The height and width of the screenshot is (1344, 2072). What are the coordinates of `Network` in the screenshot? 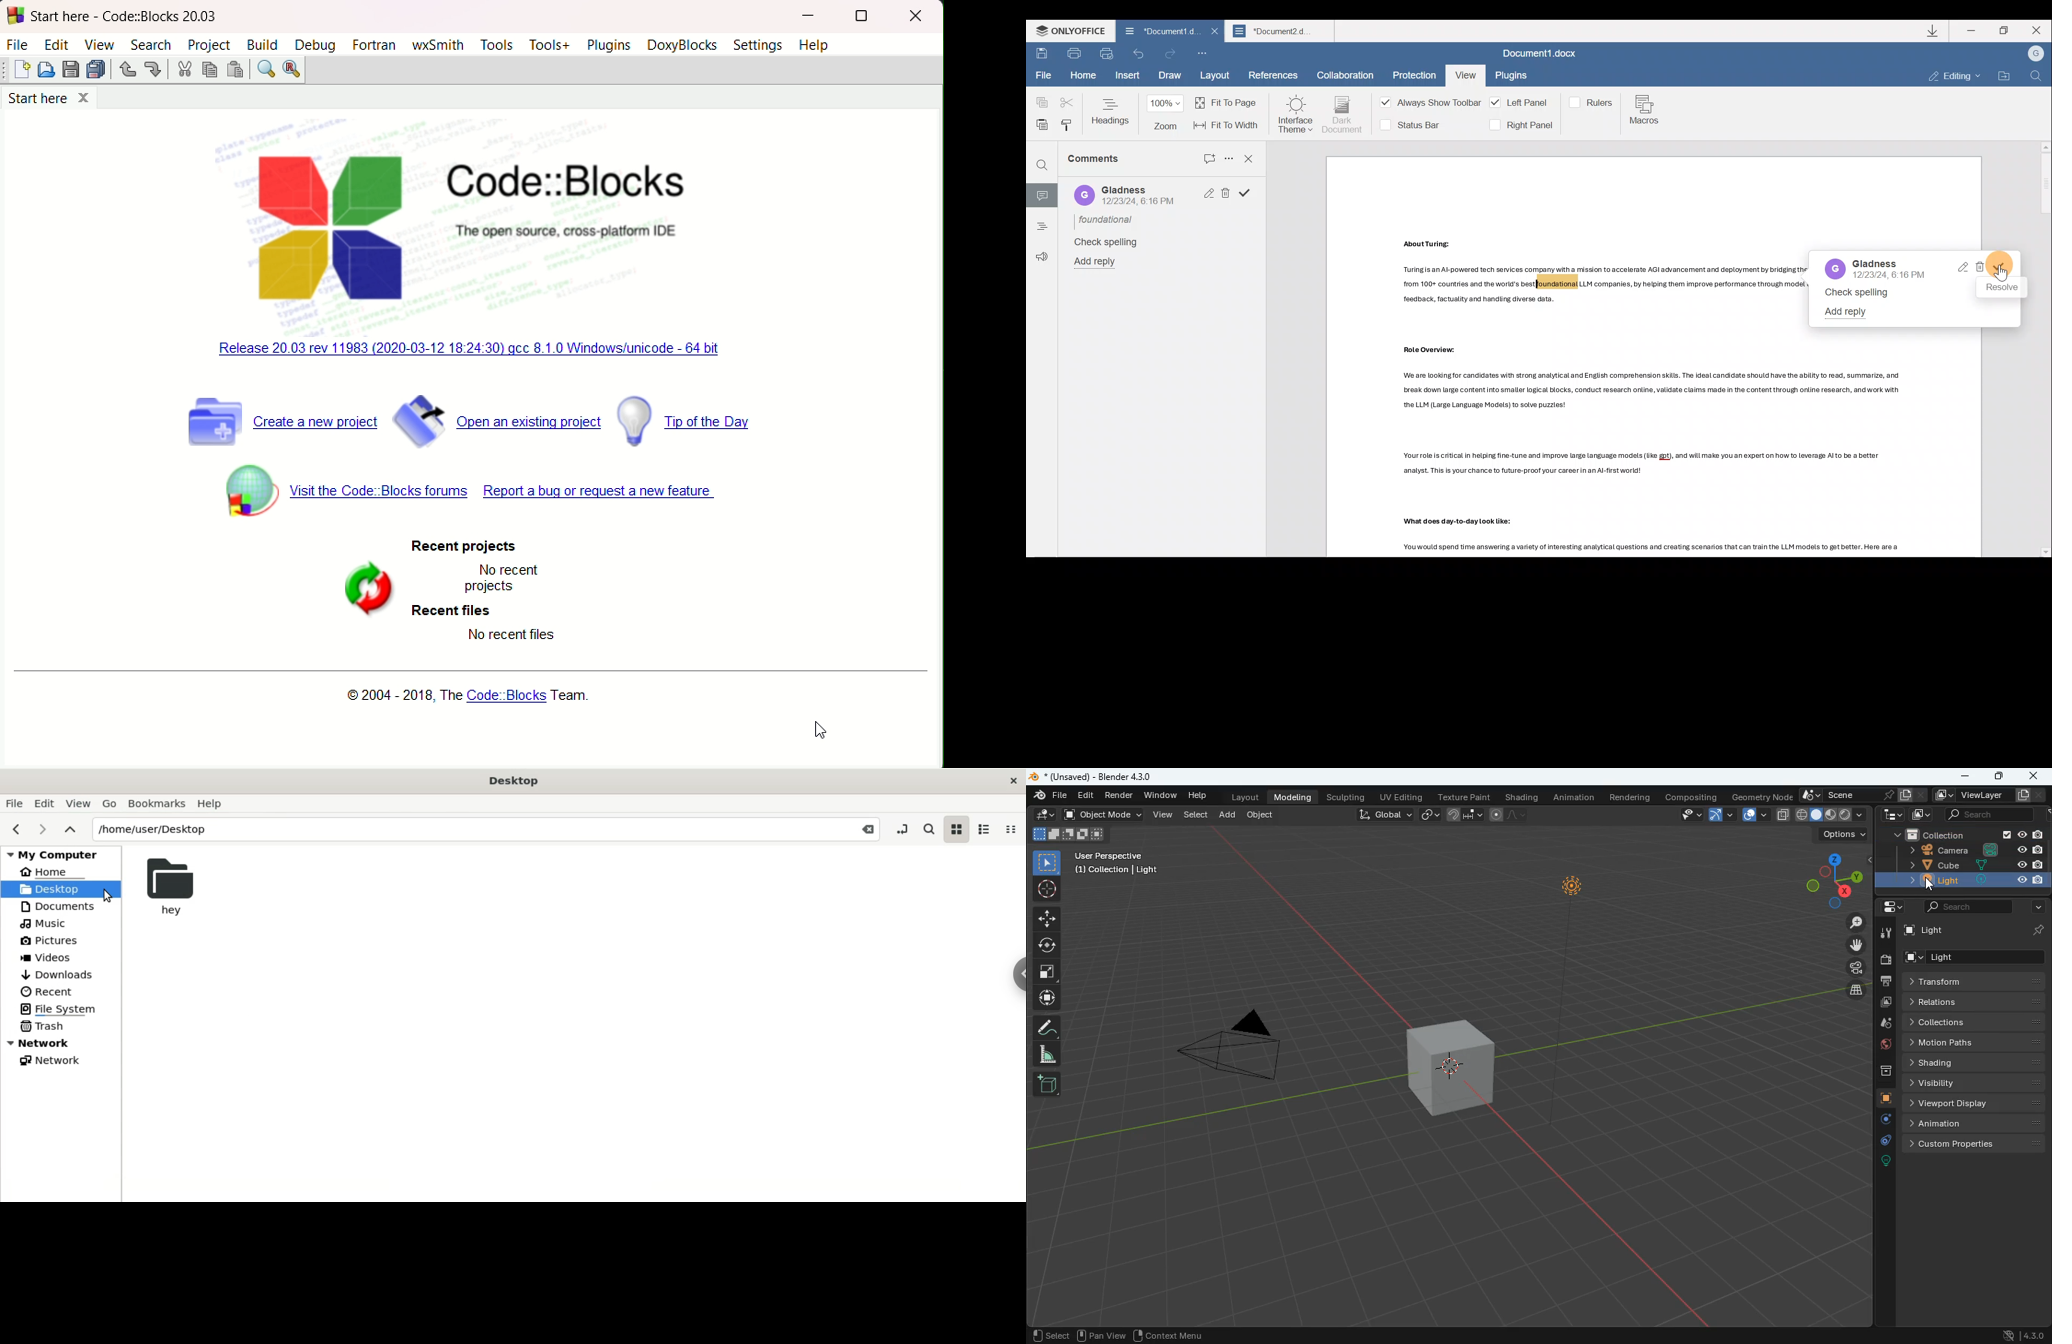 It's located at (51, 1064).